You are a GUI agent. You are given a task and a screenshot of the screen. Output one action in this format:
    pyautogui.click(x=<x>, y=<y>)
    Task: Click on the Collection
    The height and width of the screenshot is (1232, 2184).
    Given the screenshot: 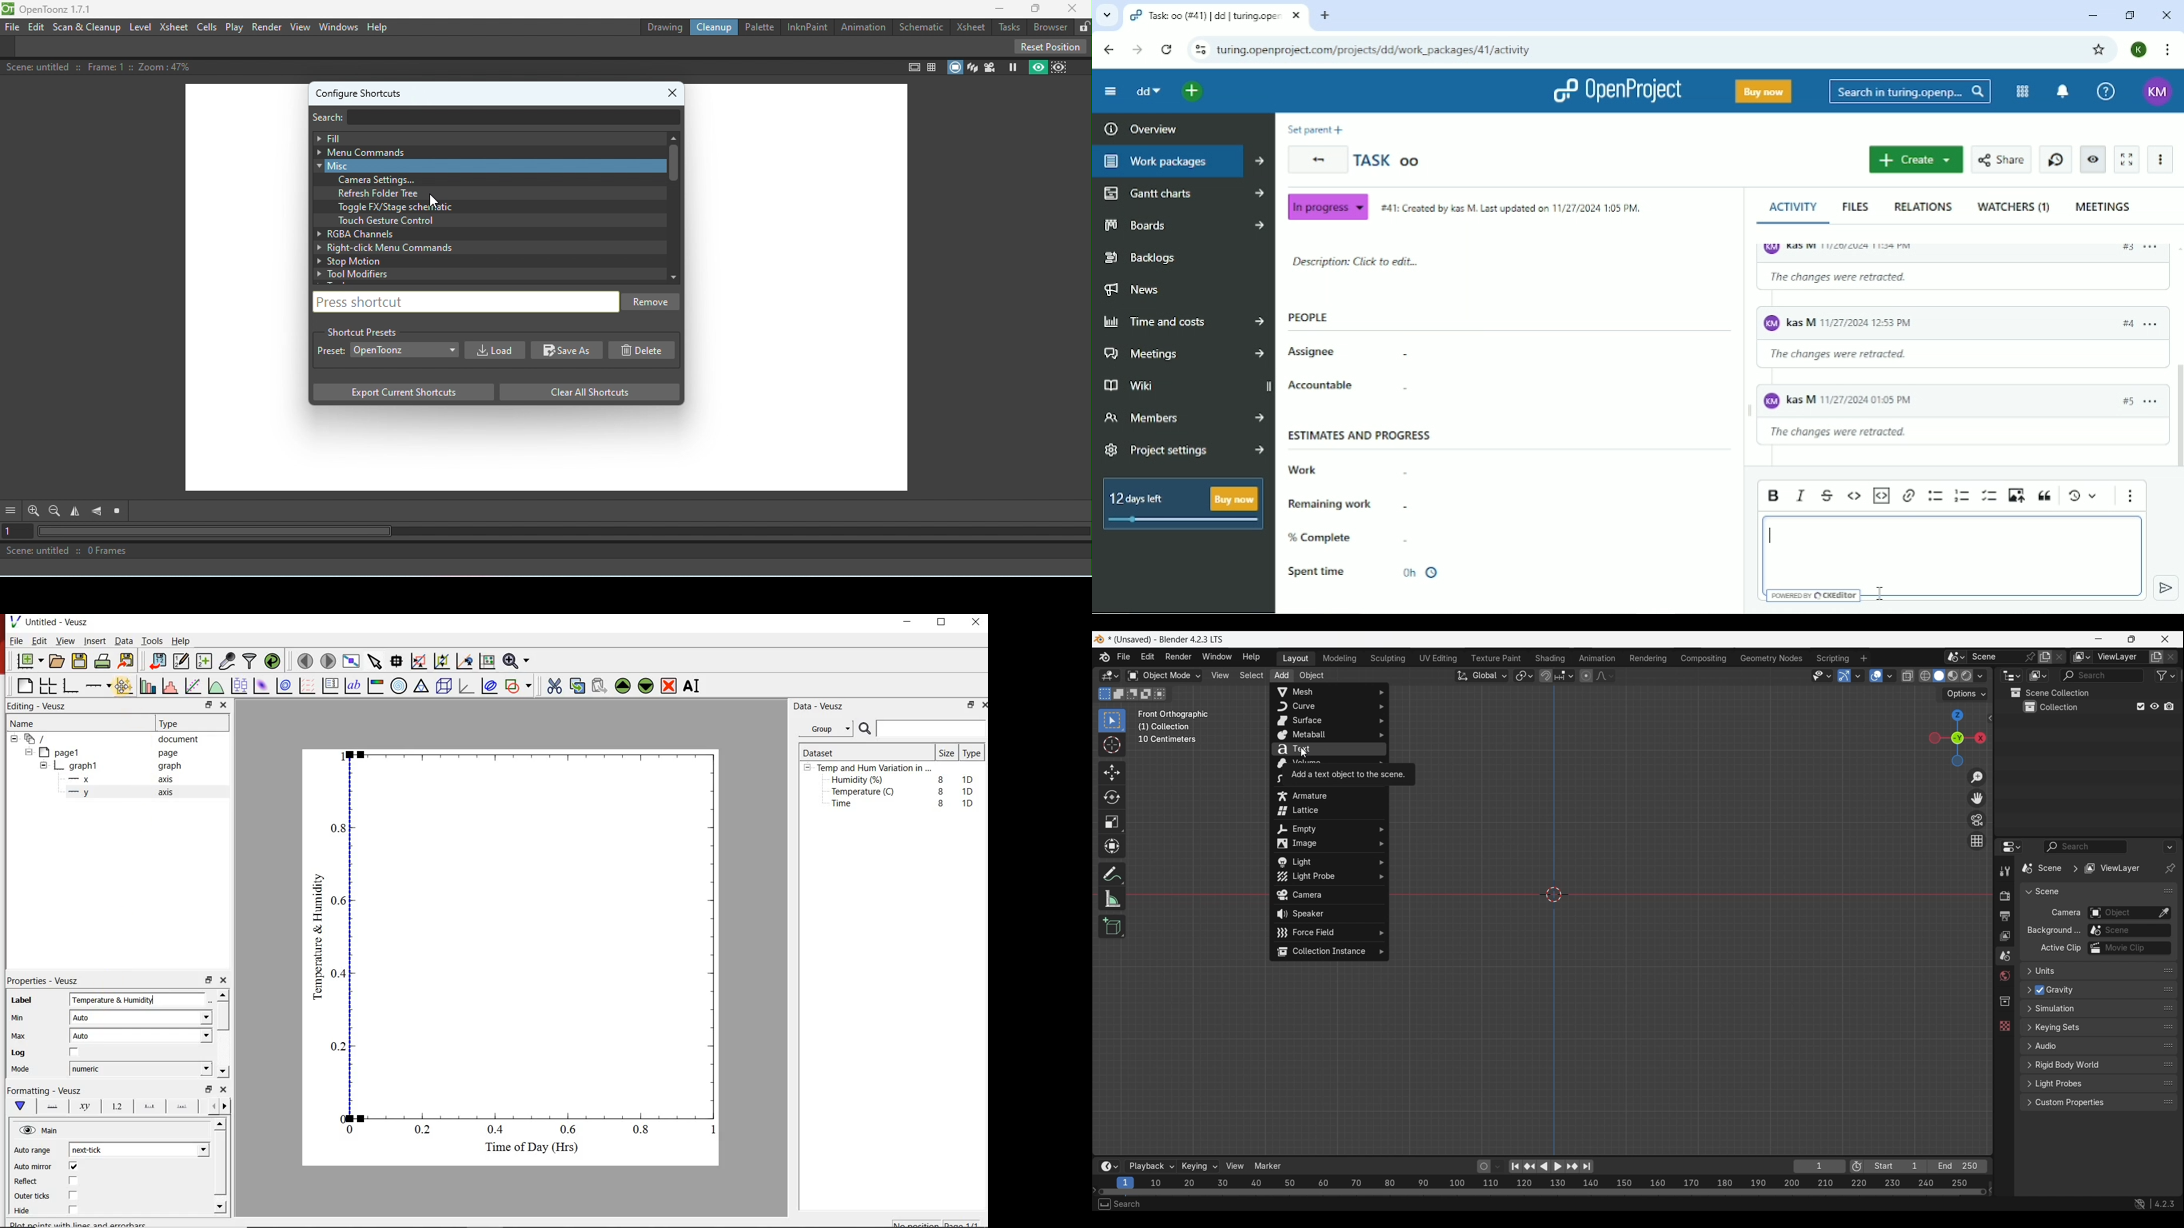 What is the action you would take?
    pyautogui.click(x=2004, y=1001)
    